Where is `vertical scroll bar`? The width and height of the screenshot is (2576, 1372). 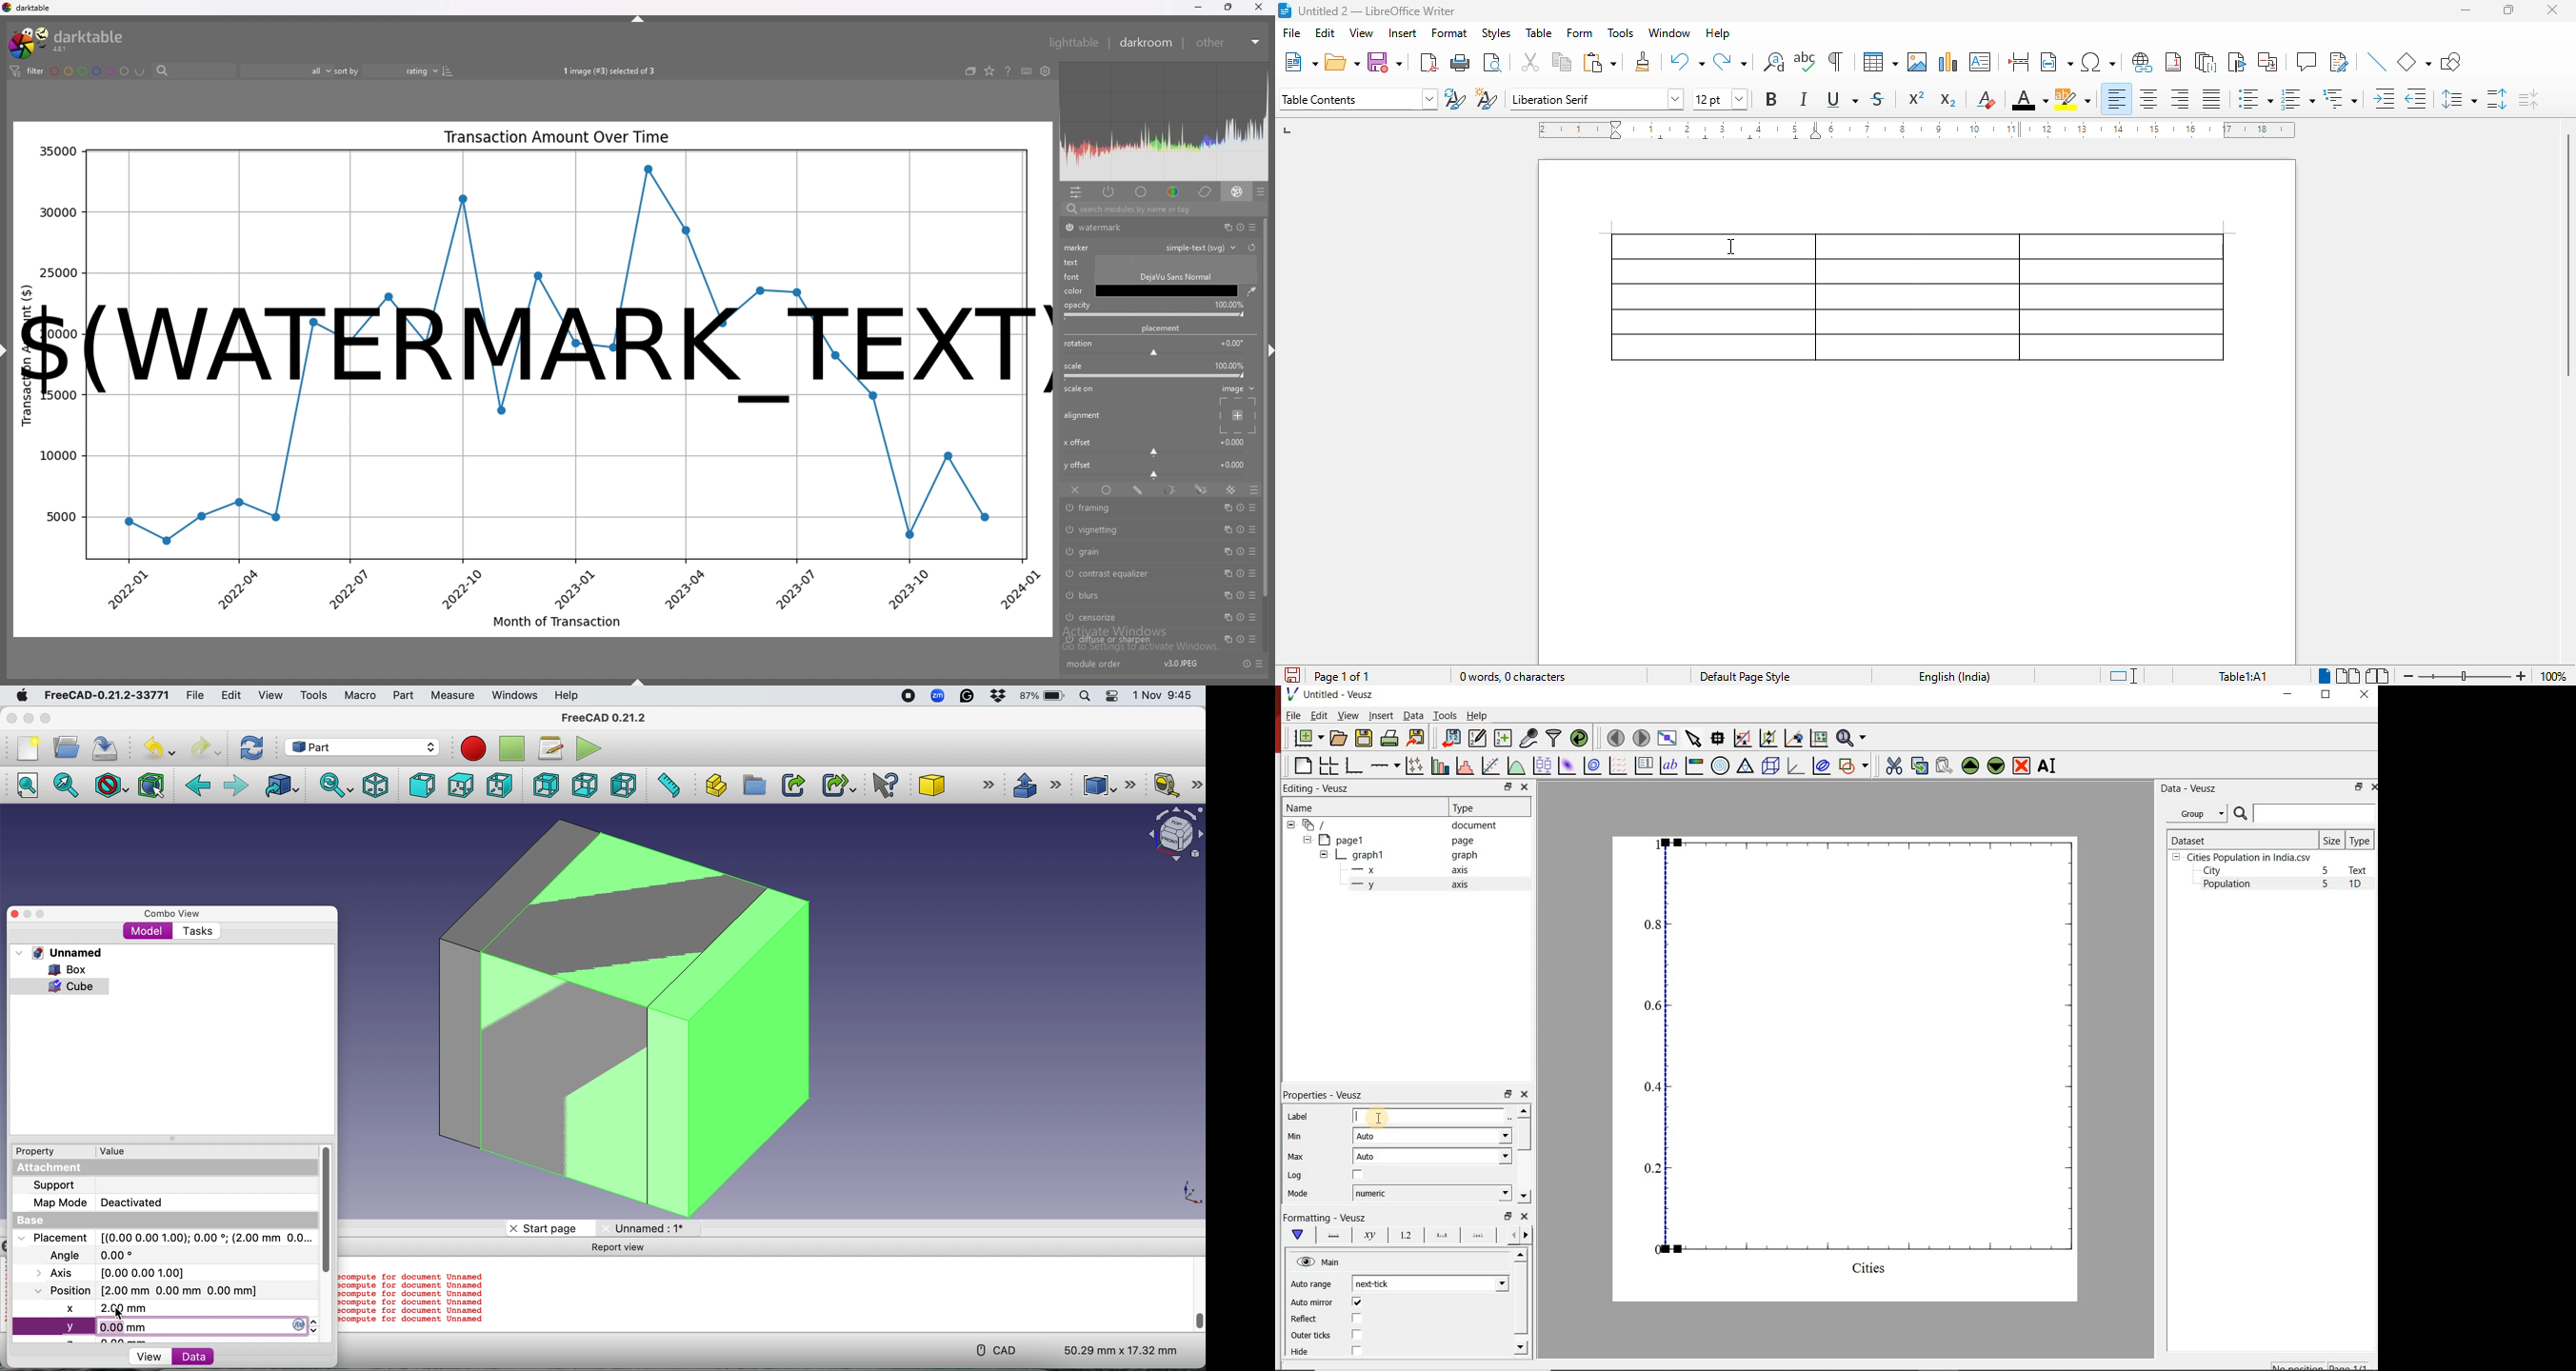 vertical scroll bar is located at coordinates (328, 1209).